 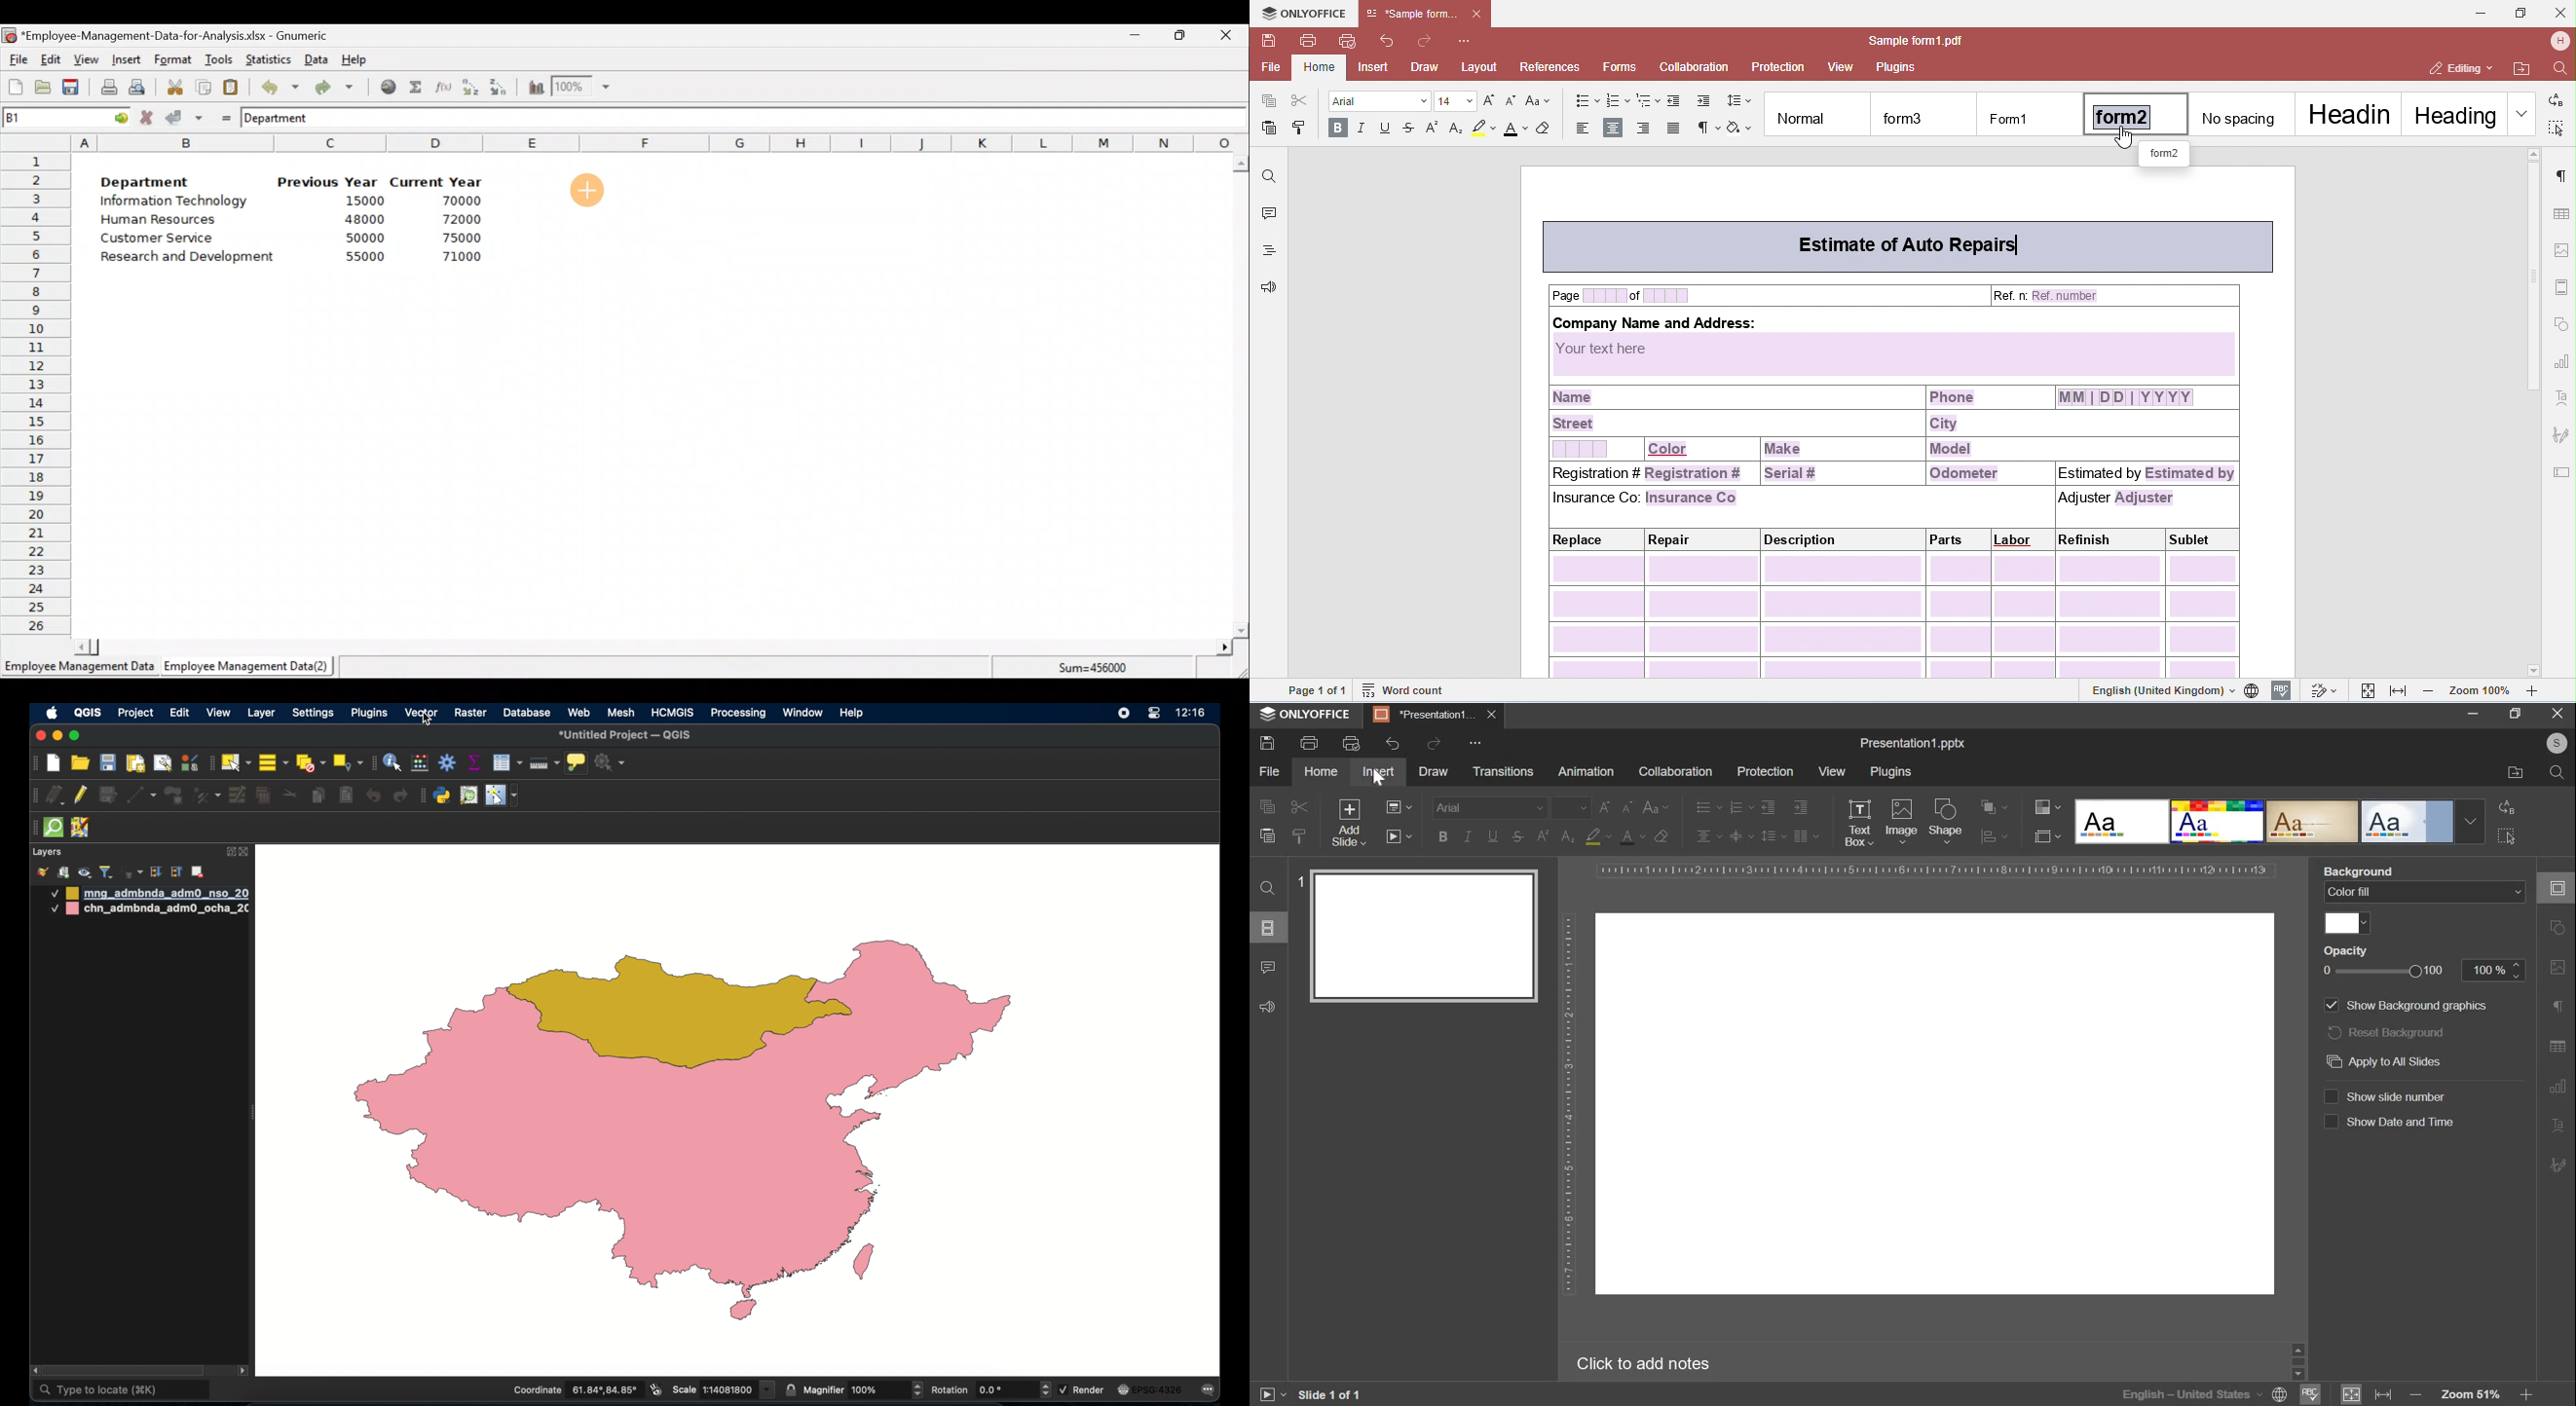 I want to click on shape, so click(x=1946, y=822).